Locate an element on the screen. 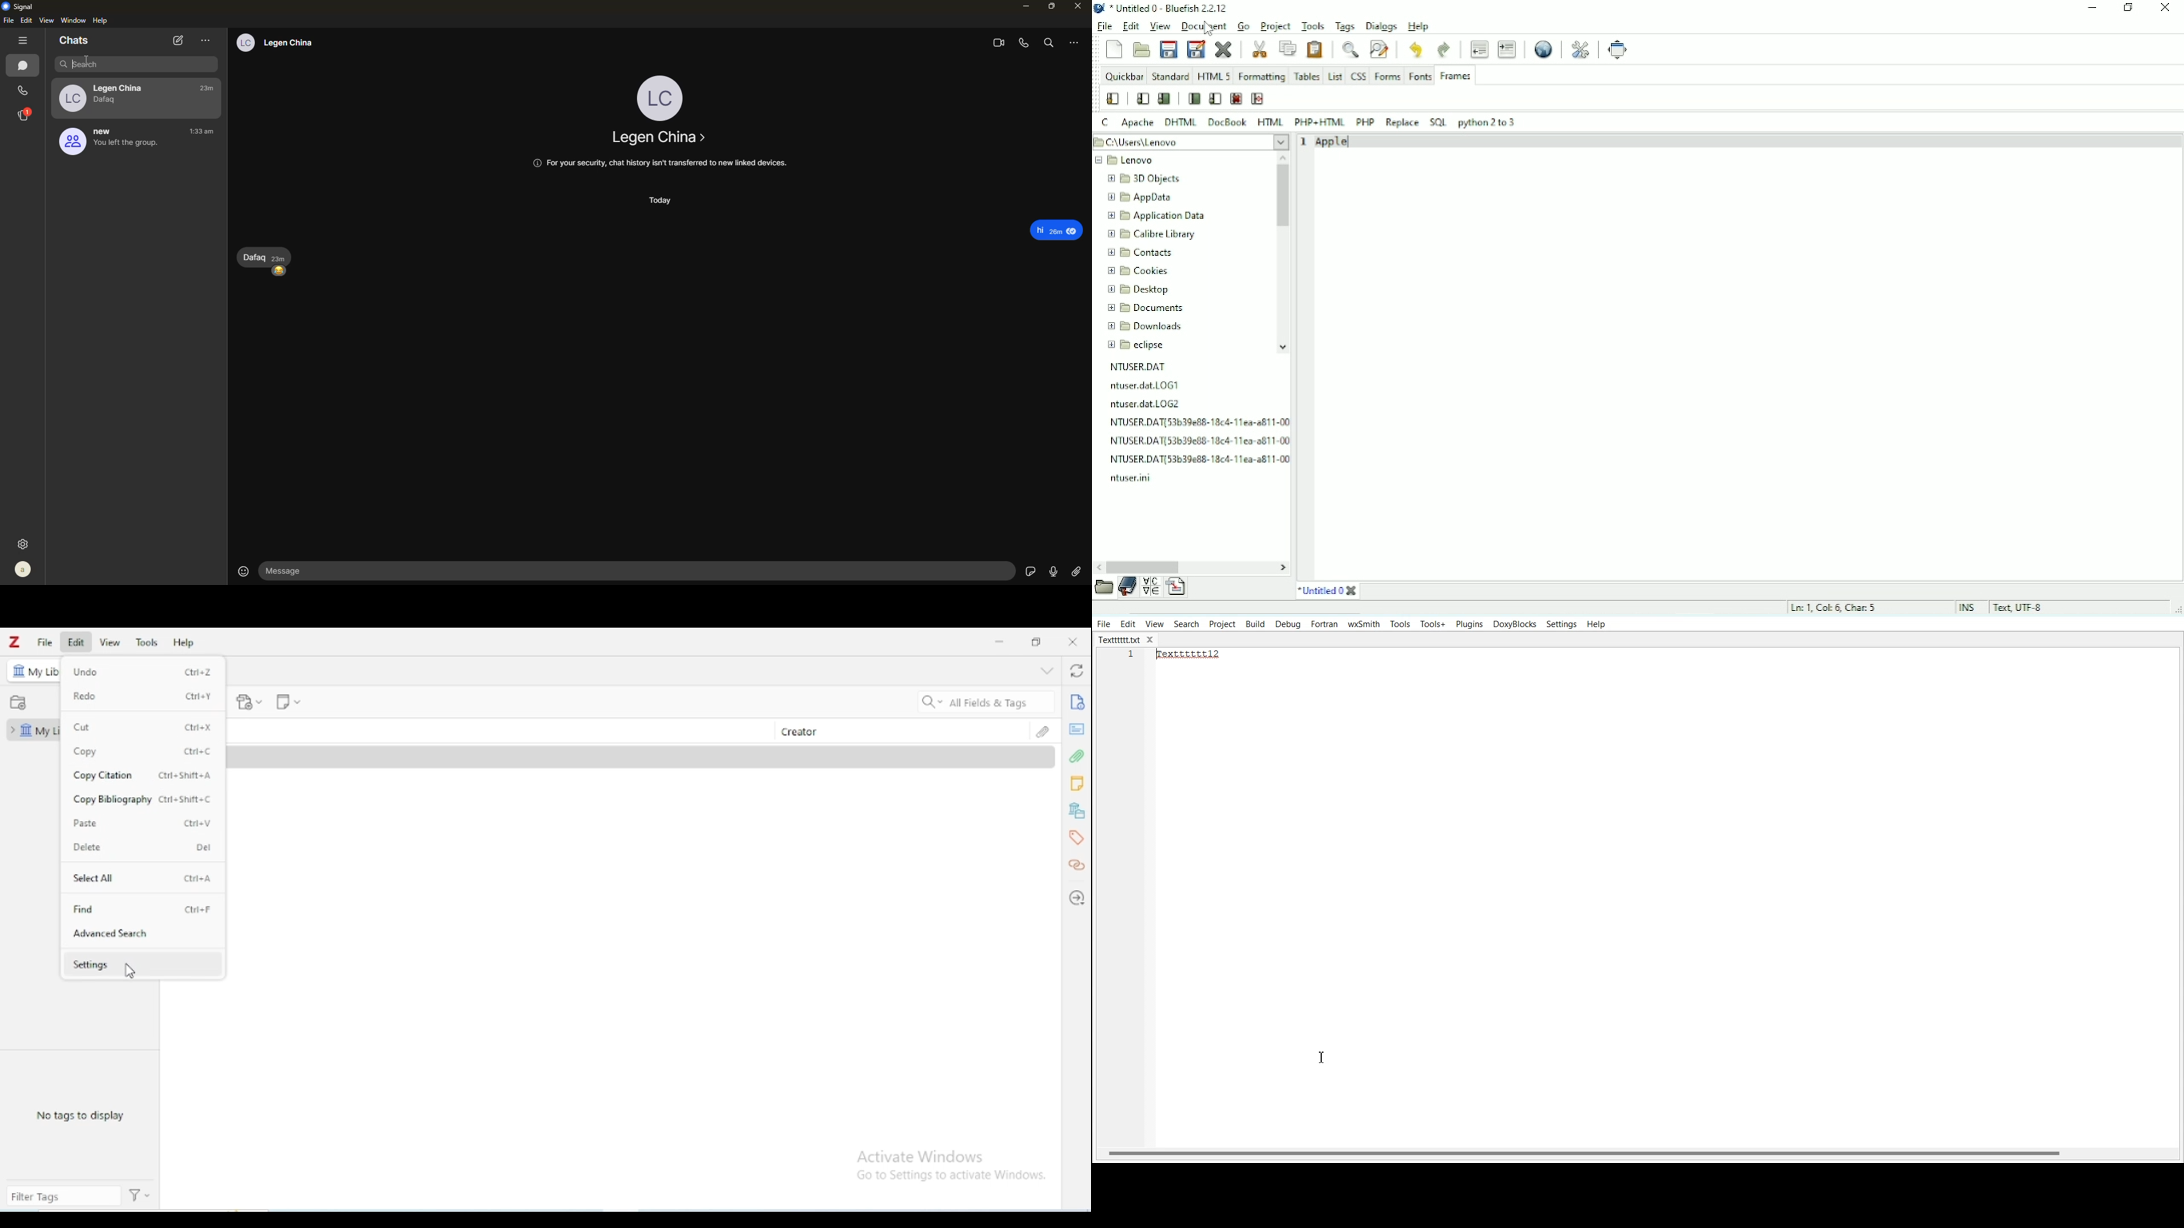 The height and width of the screenshot is (1232, 2184). file is located at coordinates (1197, 422).